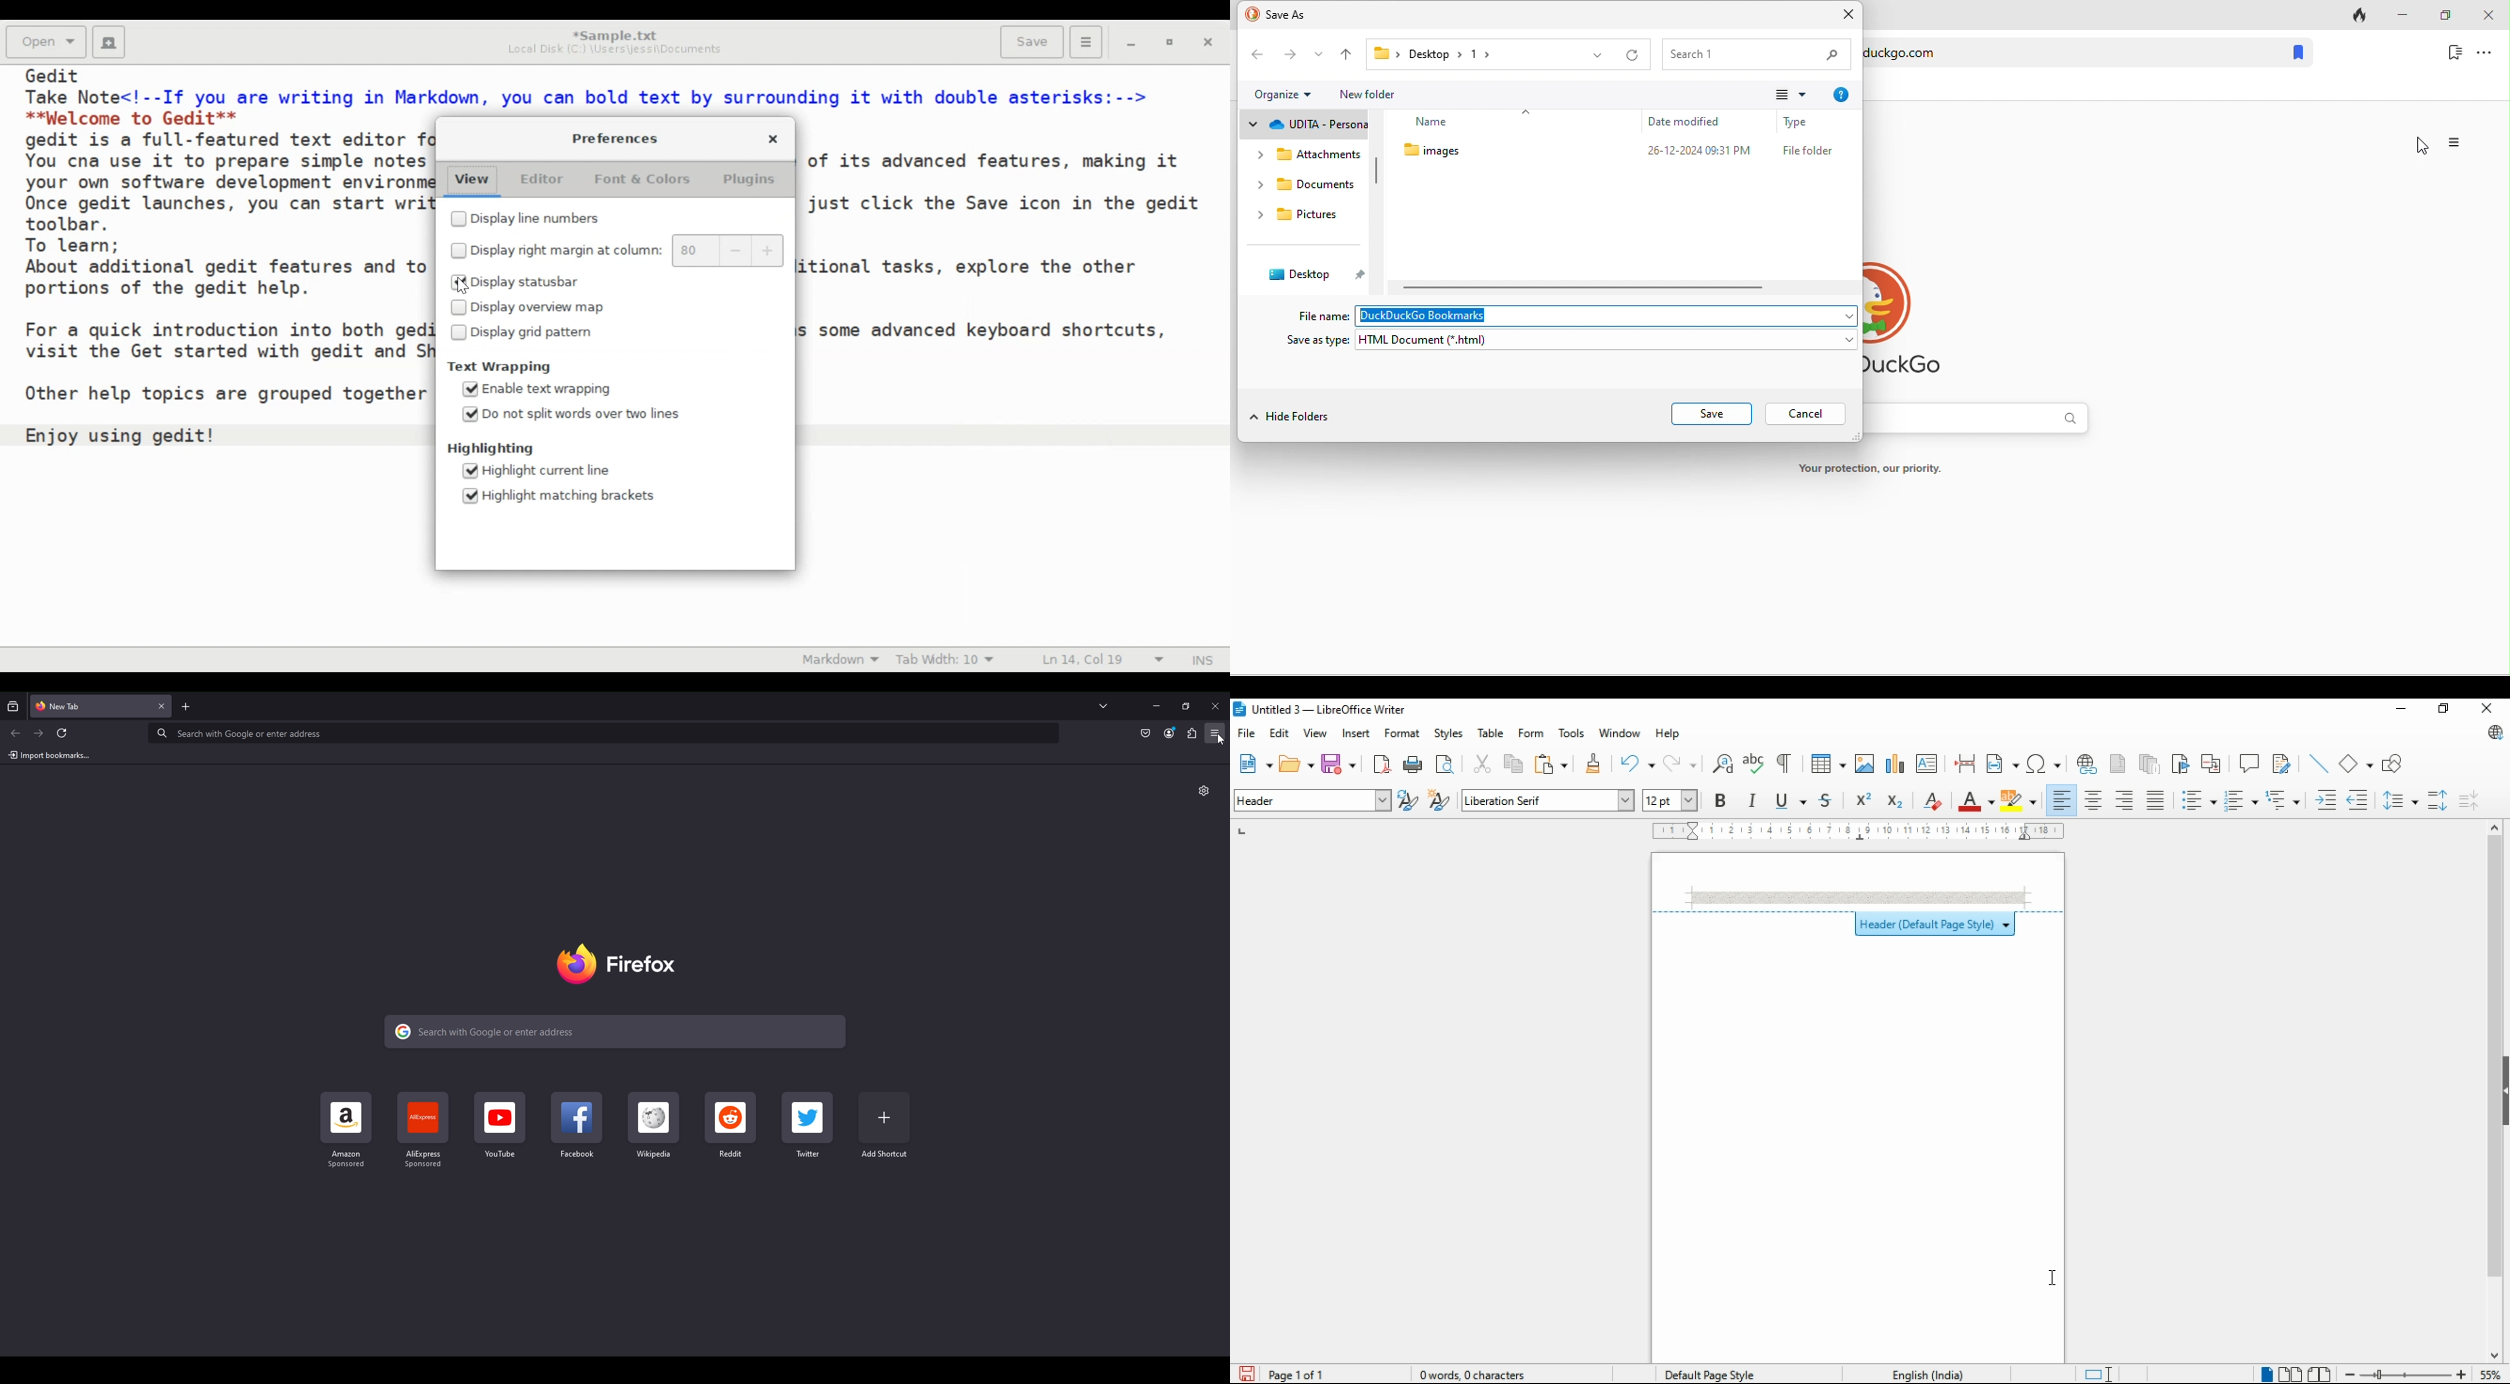 This screenshot has height=1400, width=2520. Describe the element at coordinates (2456, 143) in the screenshot. I see `option` at that location.